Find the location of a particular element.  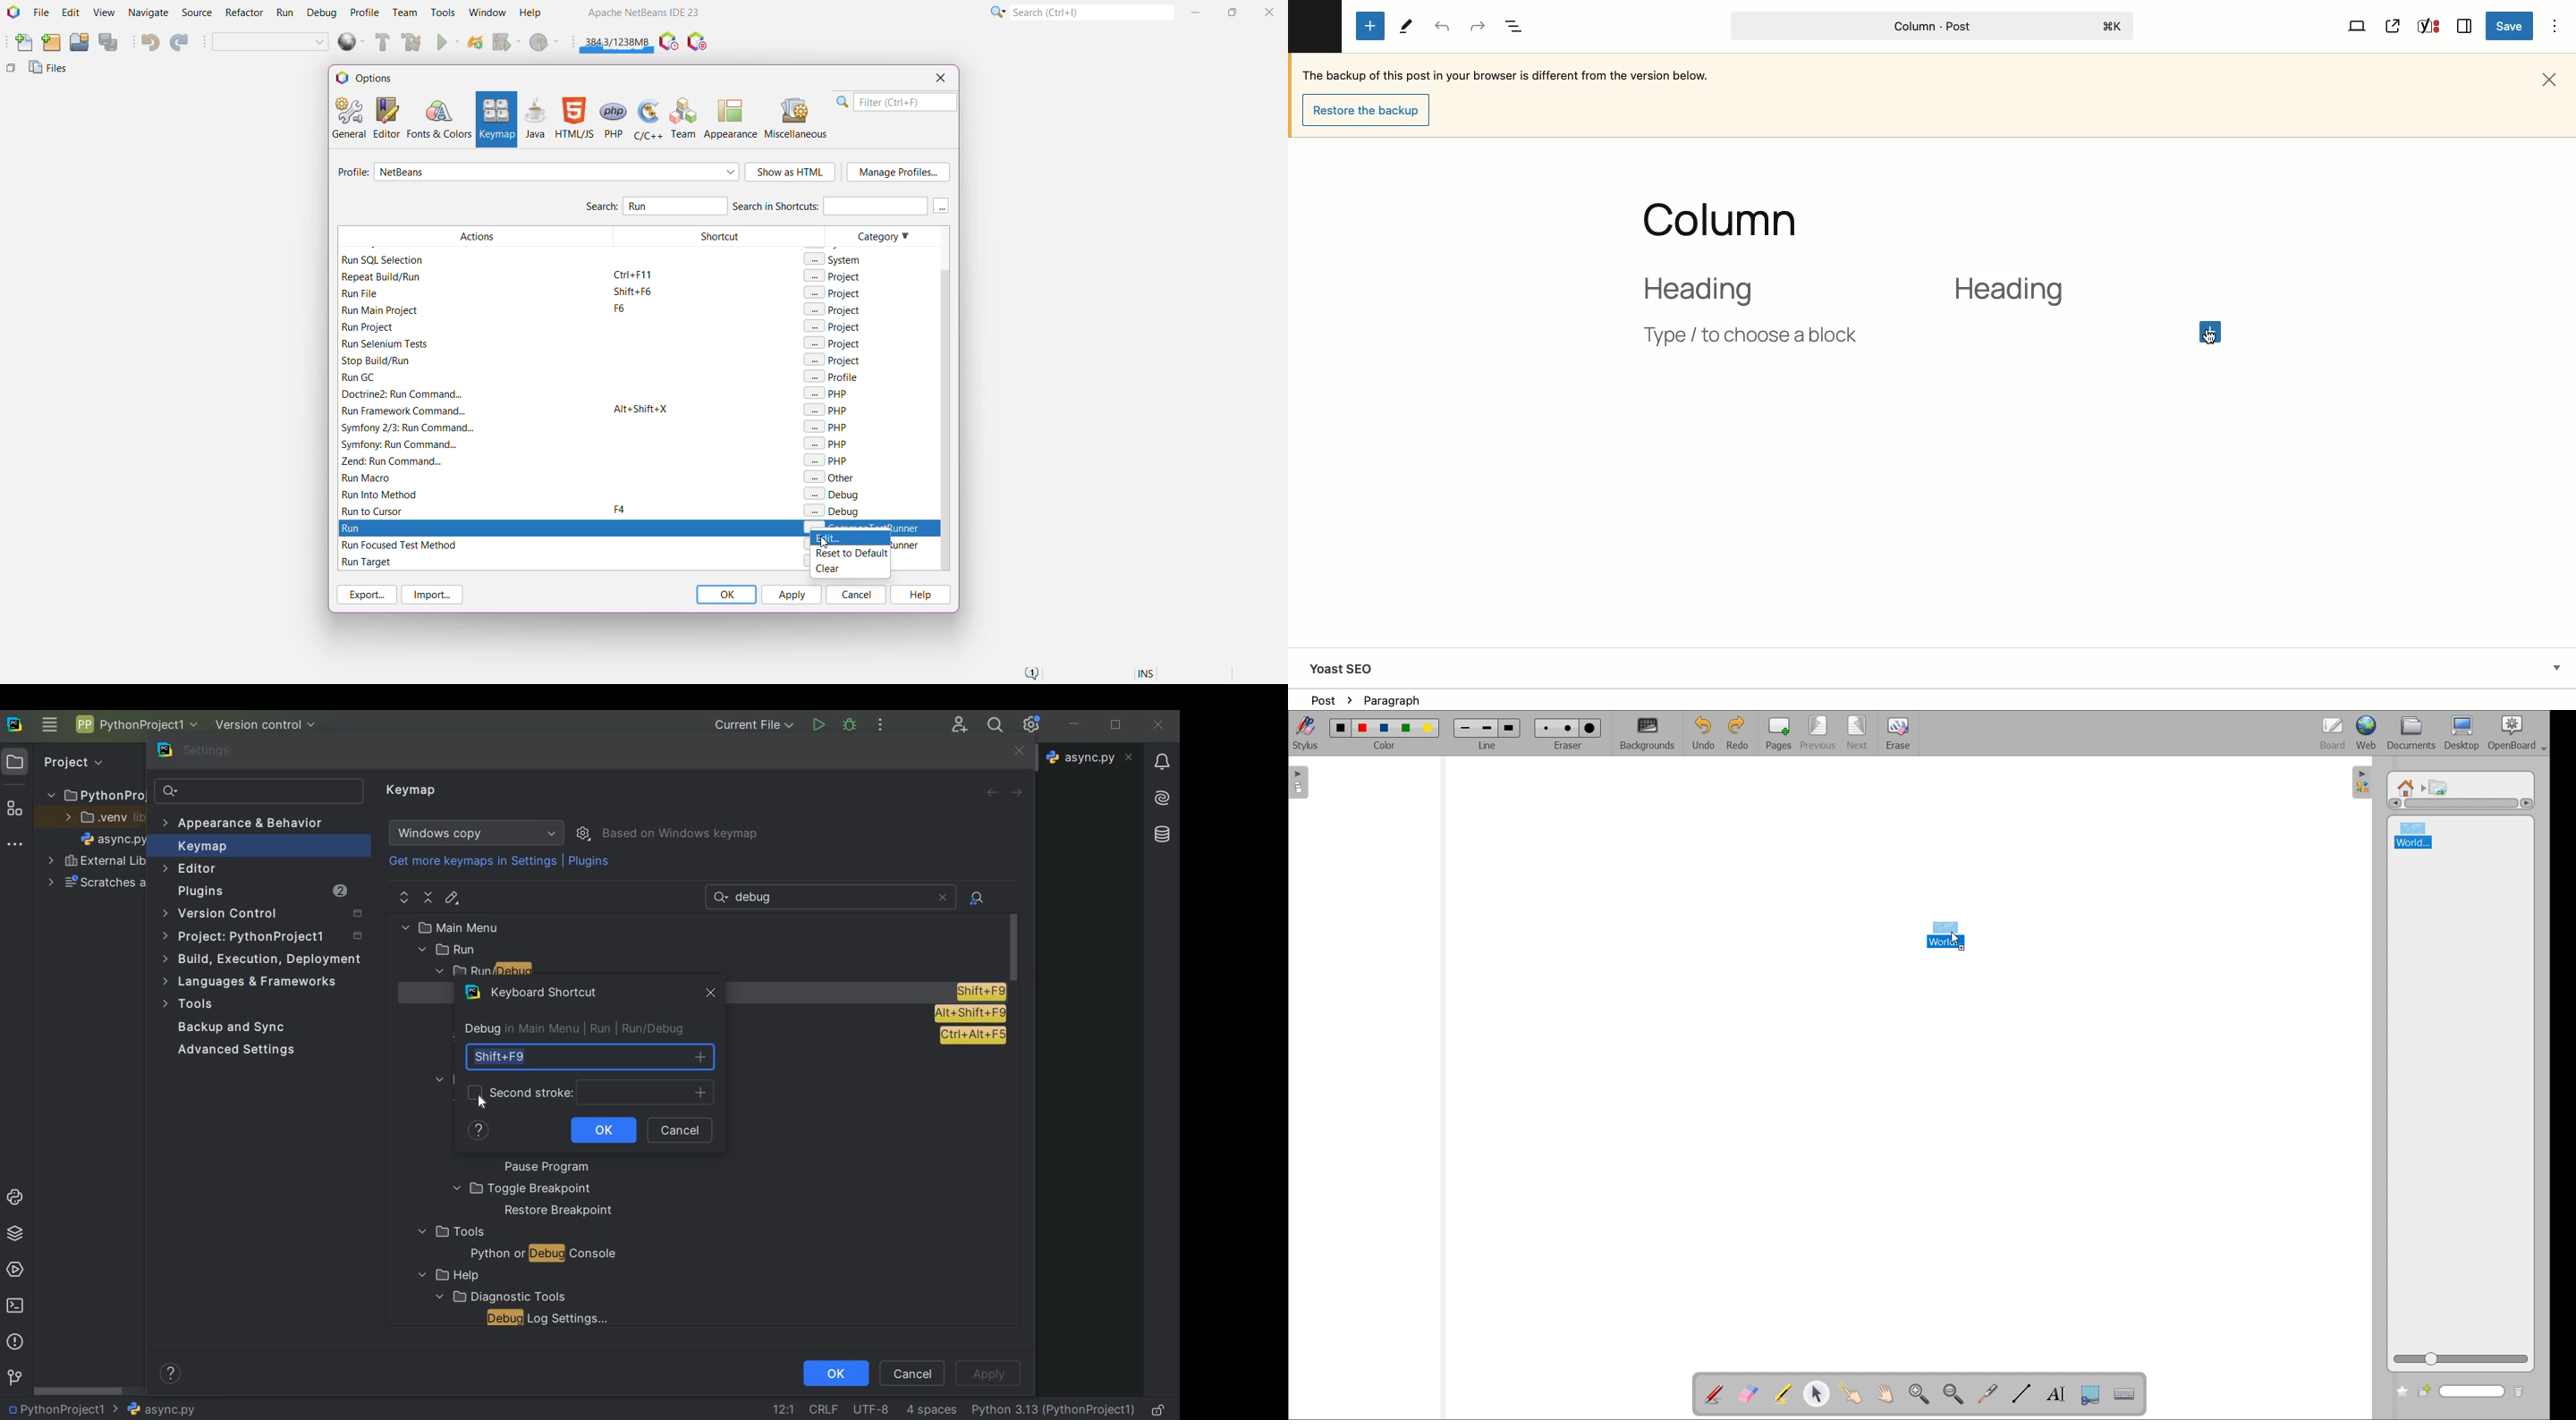

Cancel is located at coordinates (856, 594).